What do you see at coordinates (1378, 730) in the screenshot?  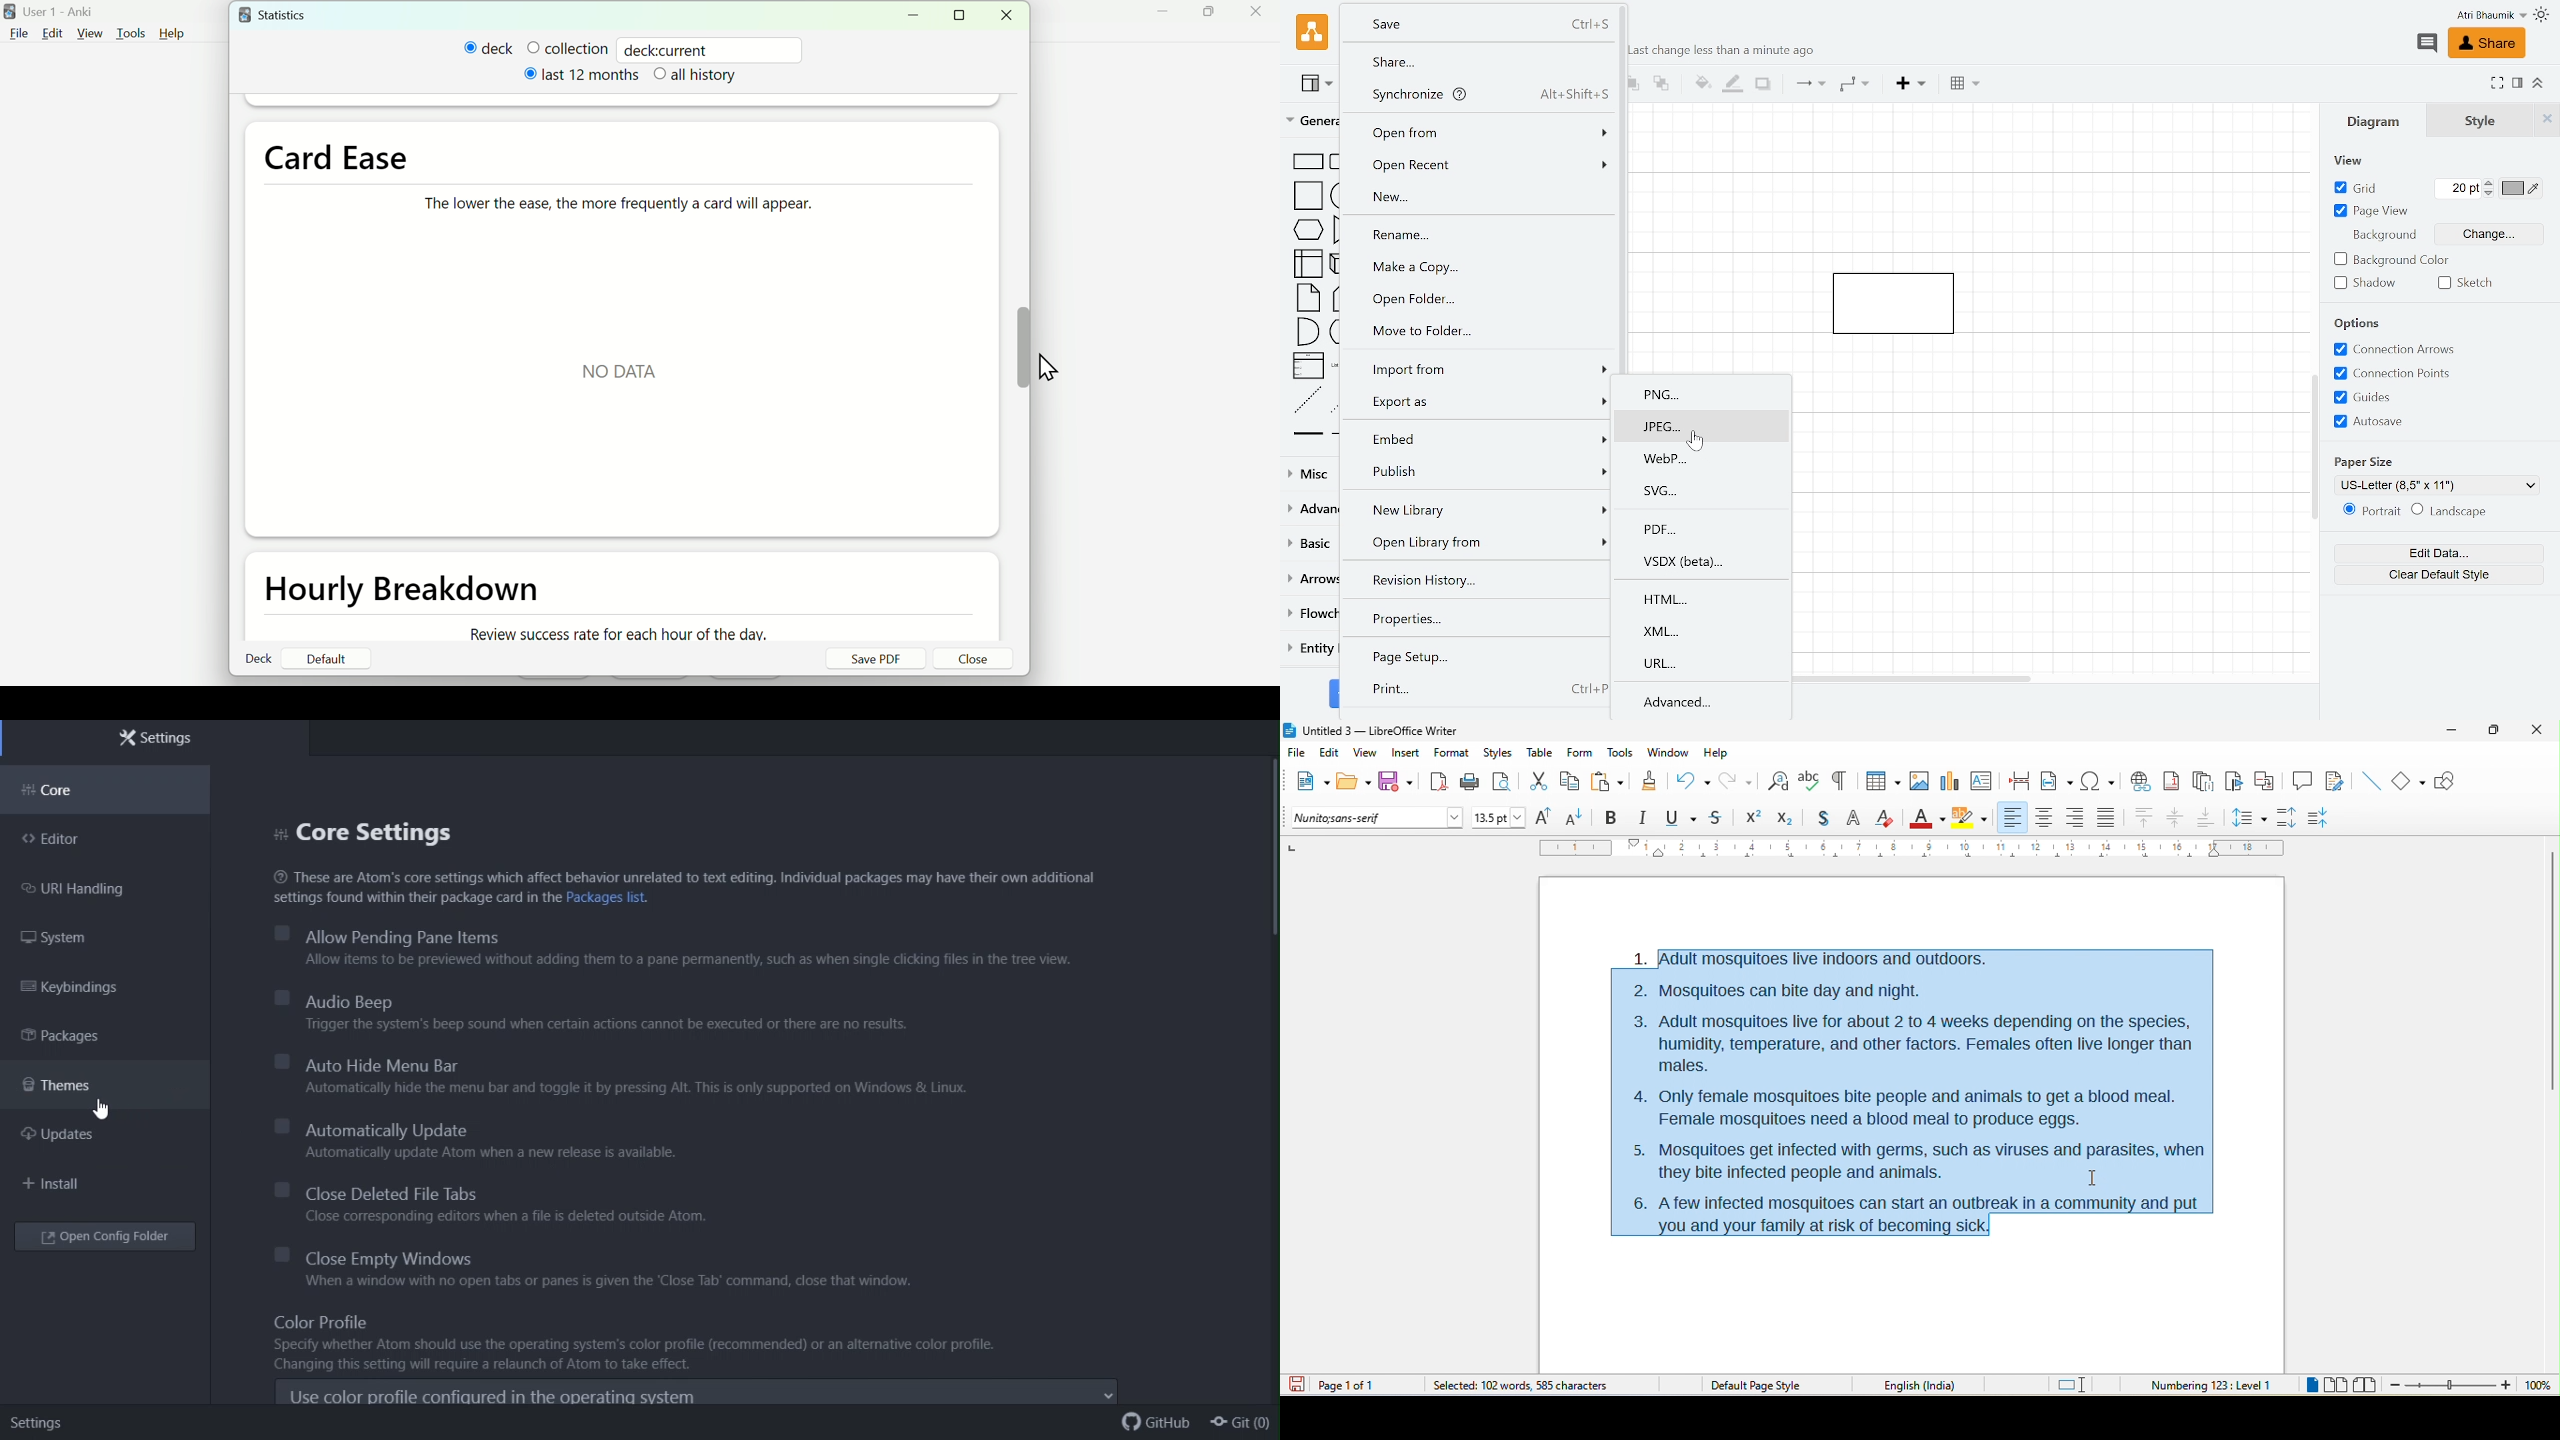 I see `Untitled 3 — LibreOffice Writer` at bounding box center [1378, 730].